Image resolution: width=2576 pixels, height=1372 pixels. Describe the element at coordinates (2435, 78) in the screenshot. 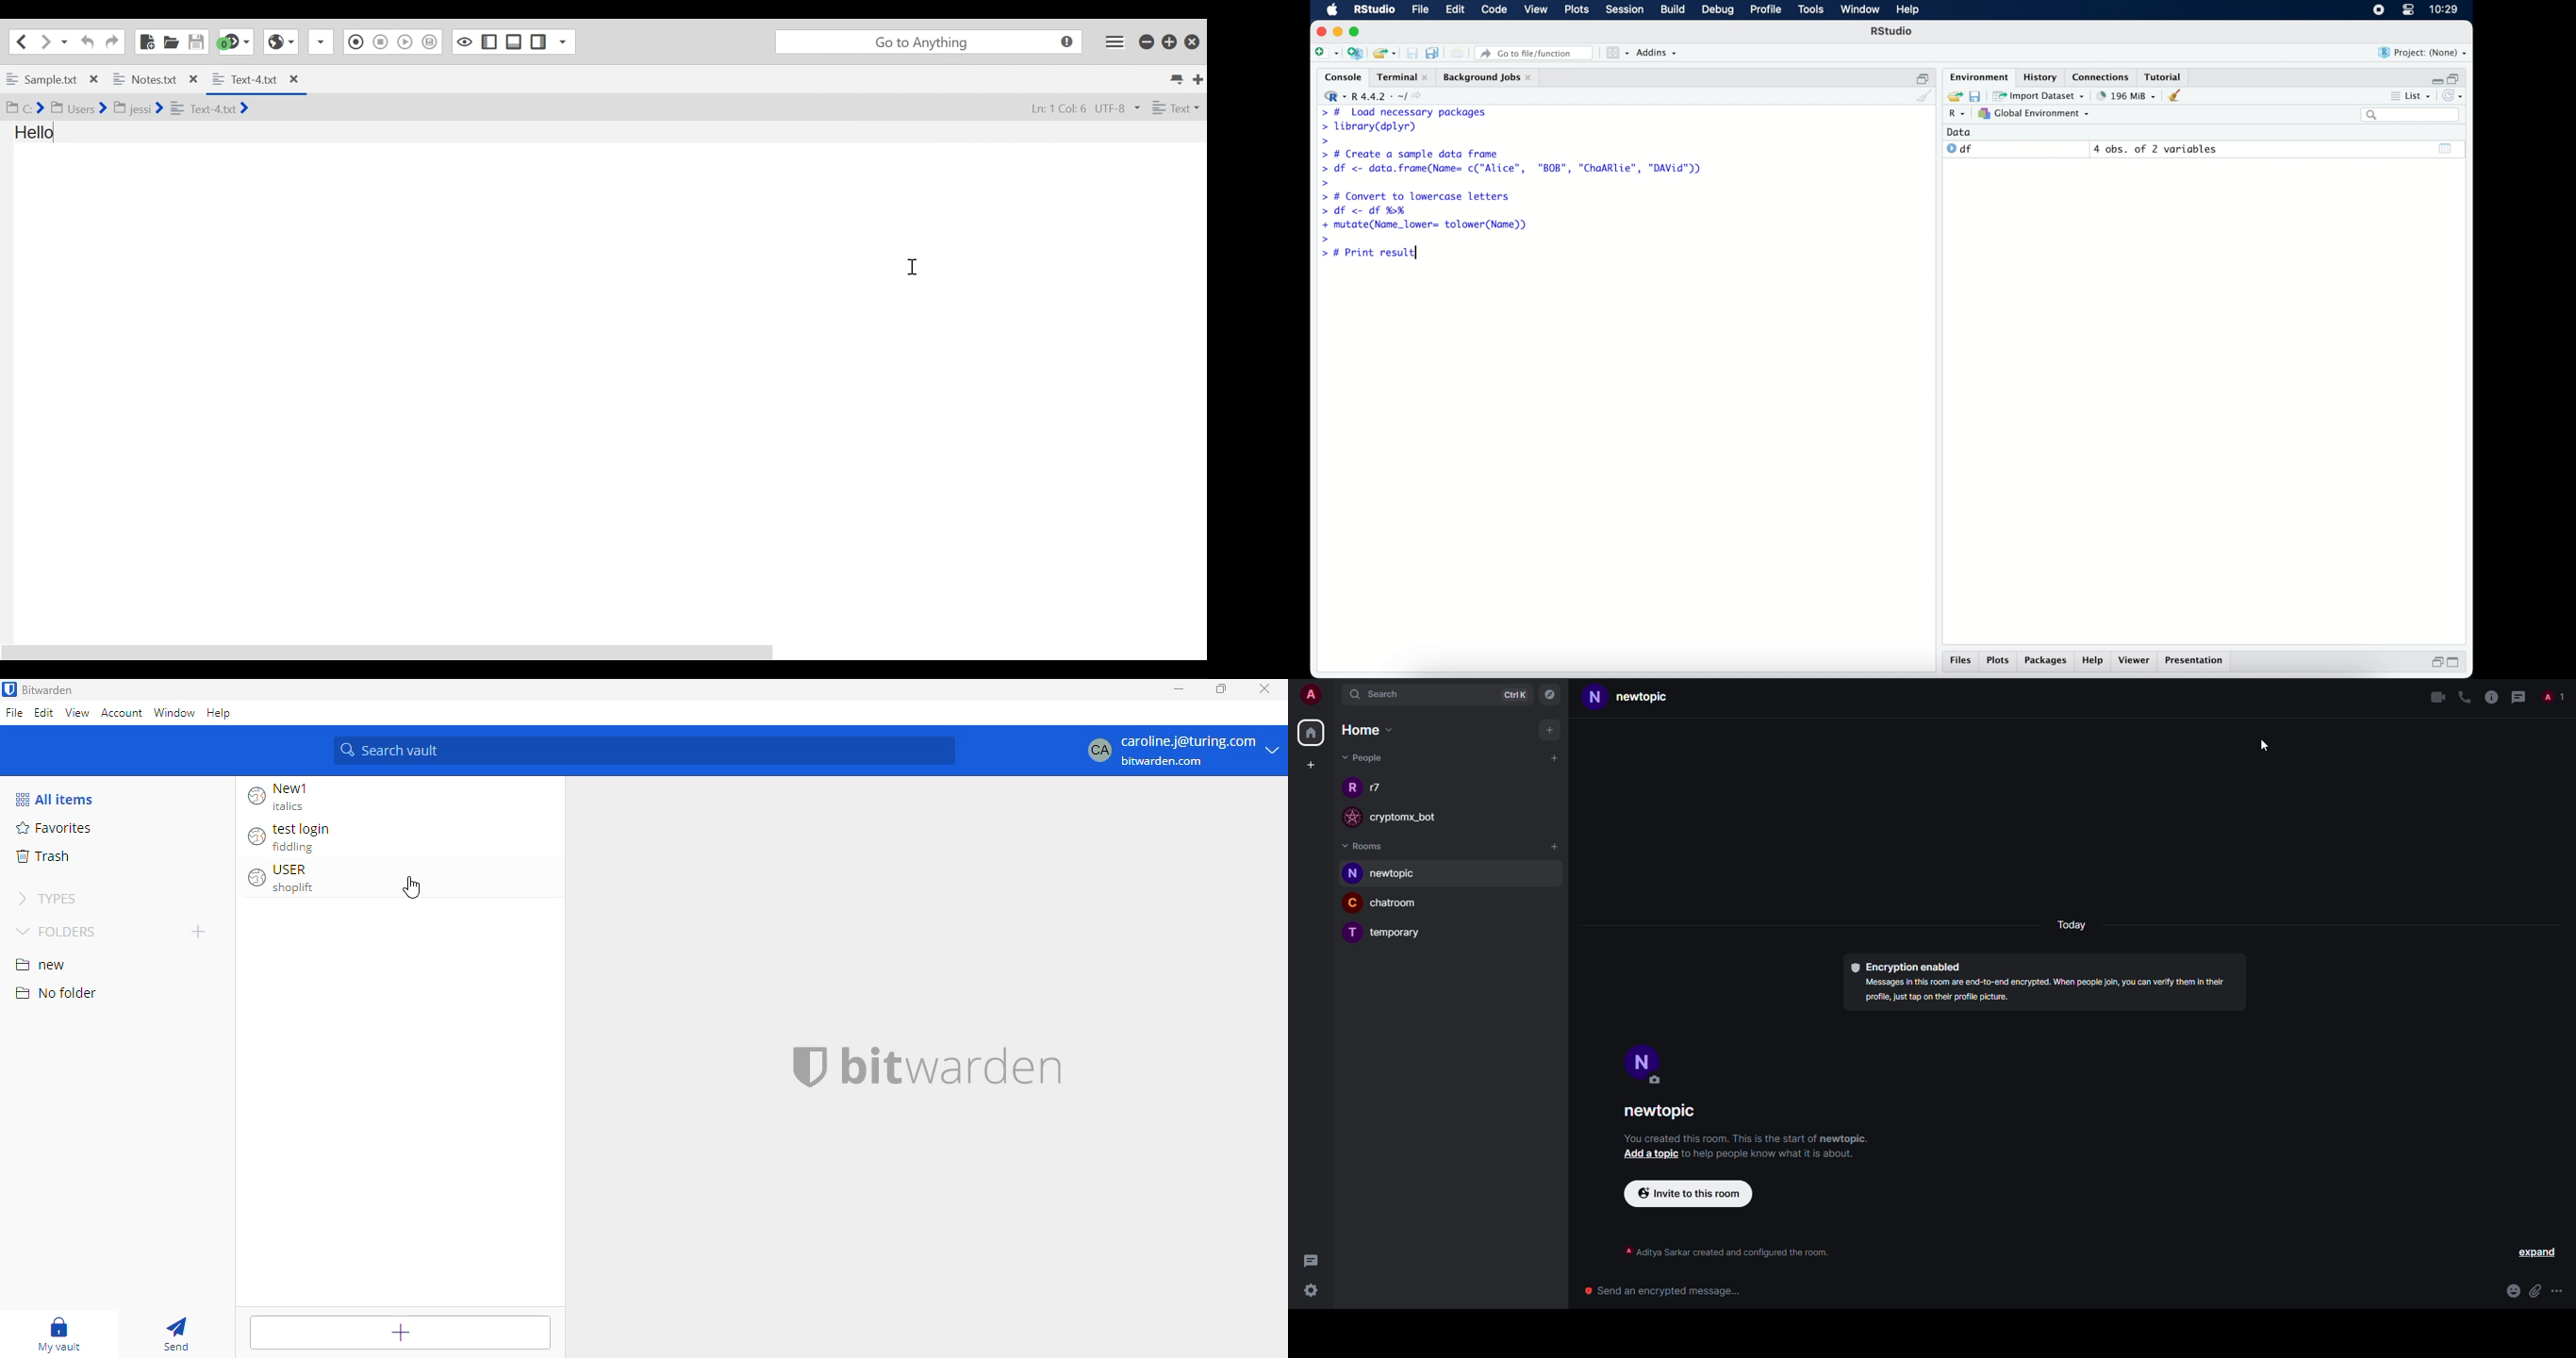

I see `minimize` at that location.